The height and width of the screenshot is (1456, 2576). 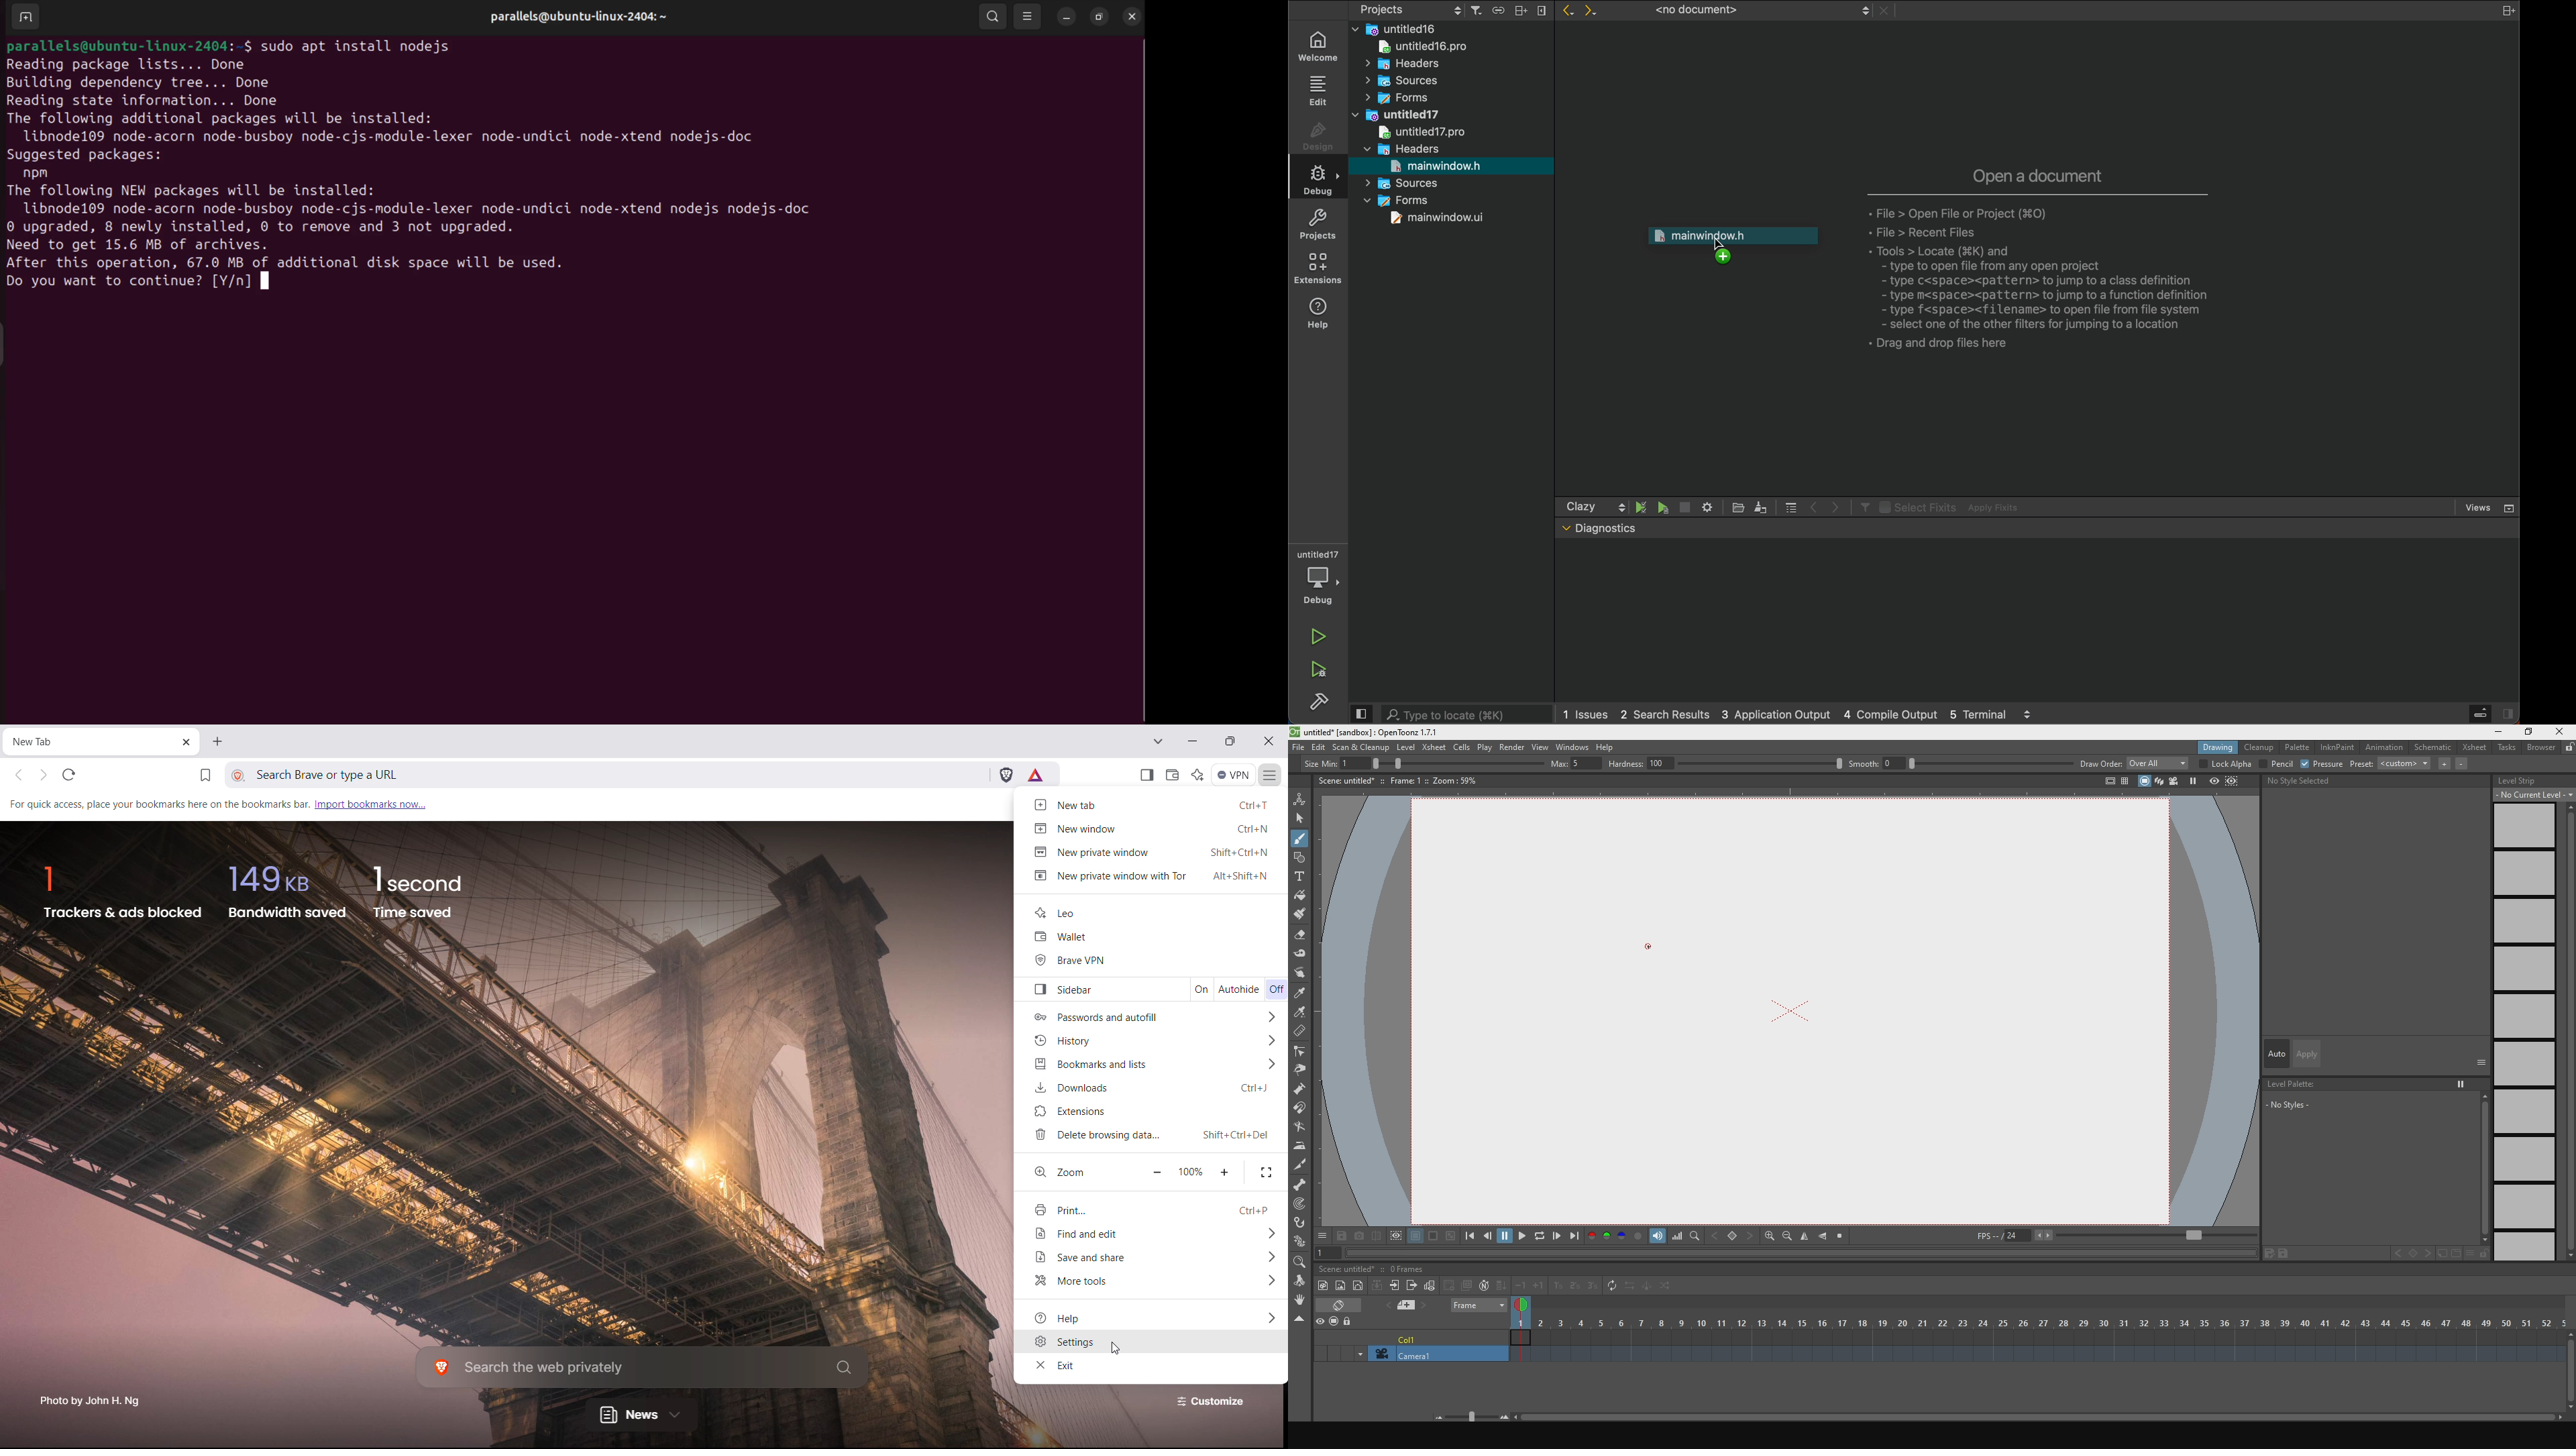 I want to click on split tab, so click(x=2501, y=10).